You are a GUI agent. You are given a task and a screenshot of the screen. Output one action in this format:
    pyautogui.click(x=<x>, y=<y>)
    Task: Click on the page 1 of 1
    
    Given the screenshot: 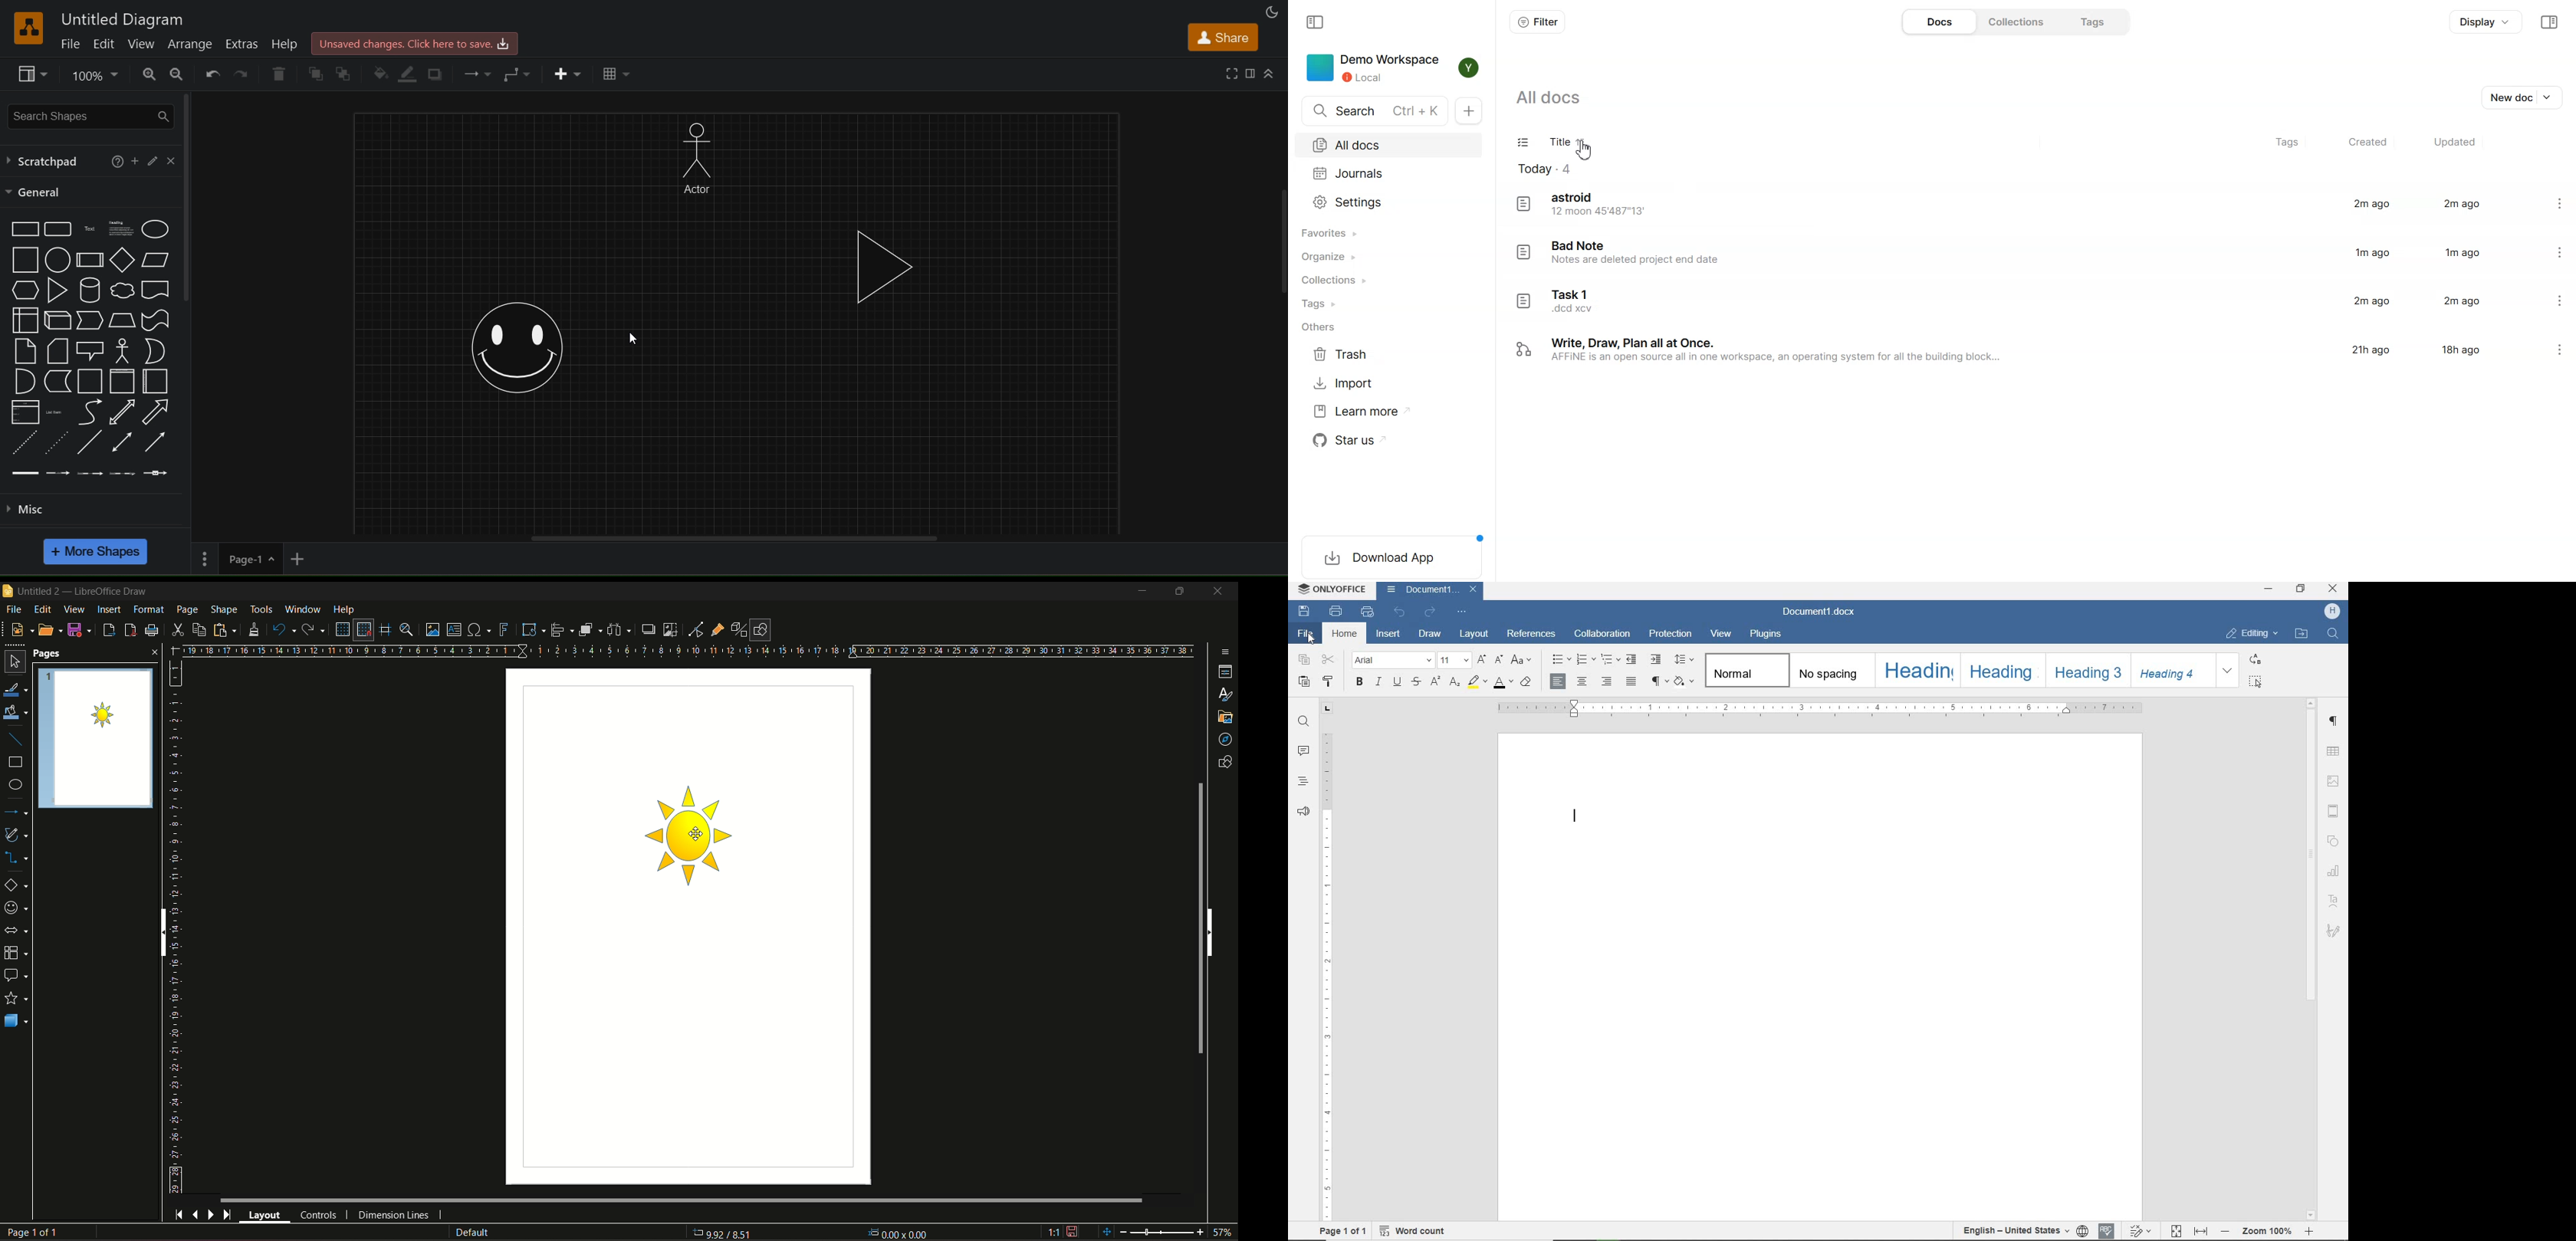 What is the action you would take?
    pyautogui.click(x=1344, y=1232)
    